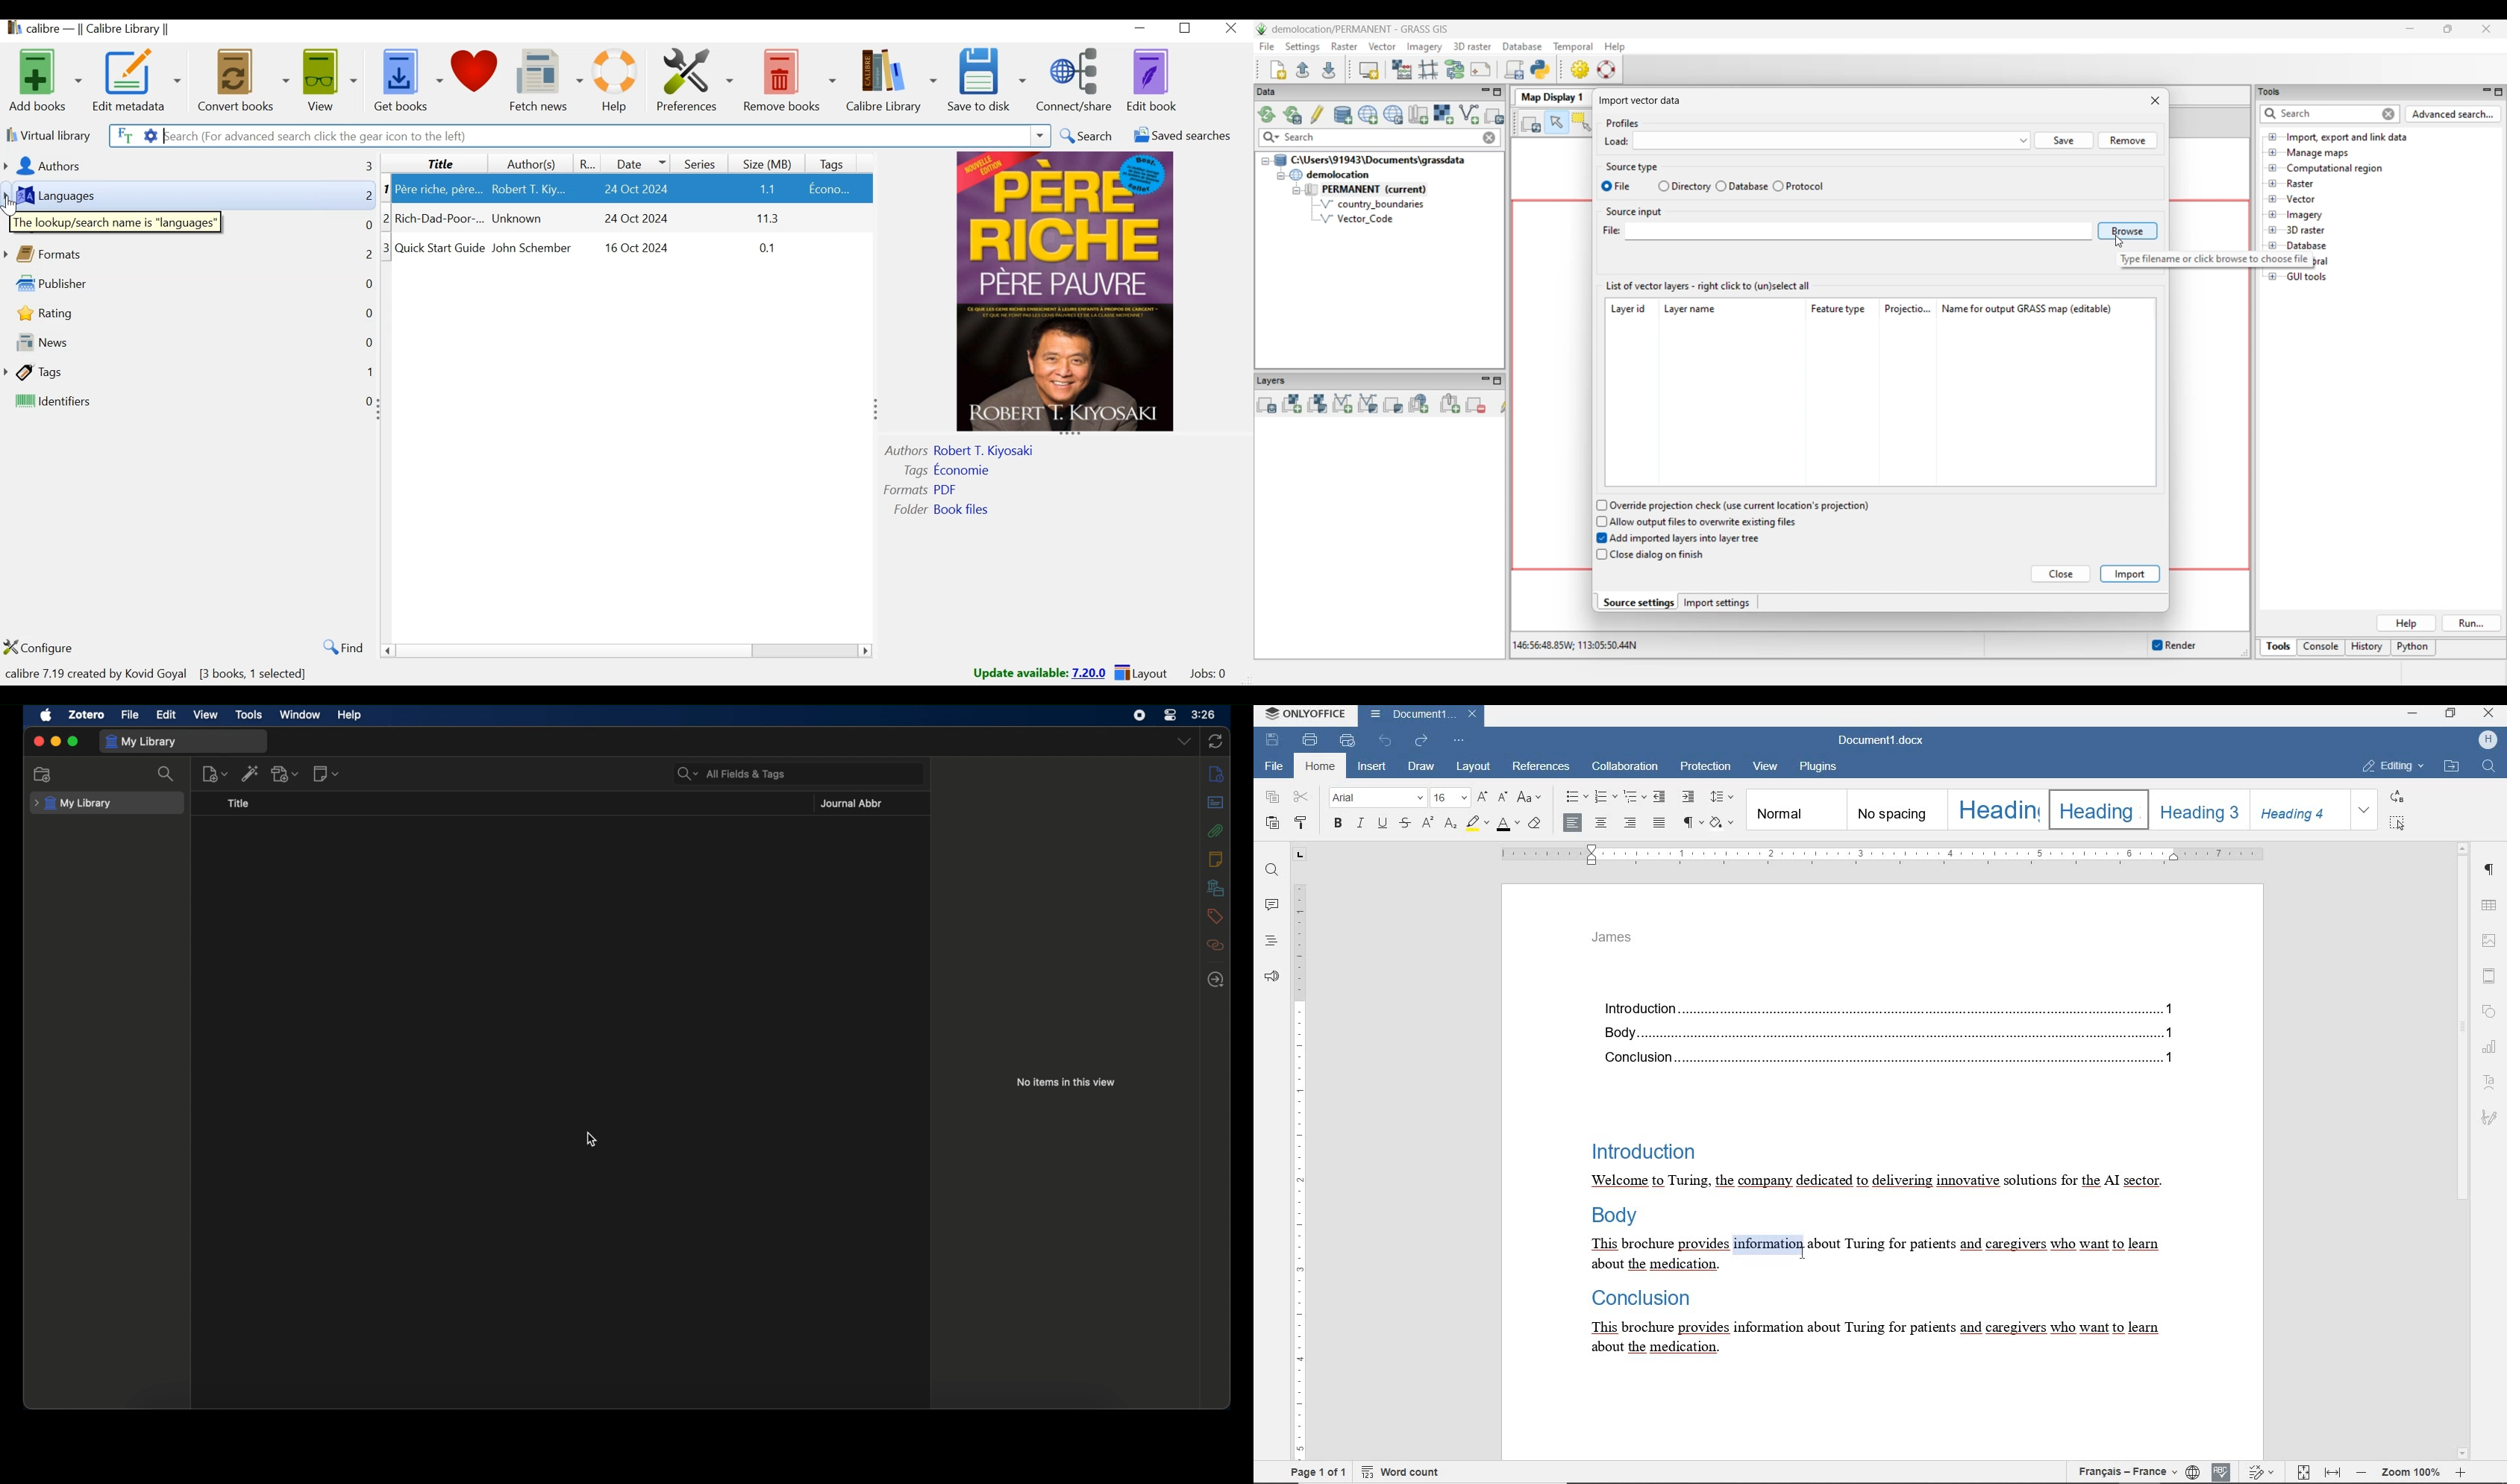 The width and height of the screenshot is (2520, 1484). Describe the element at coordinates (1372, 767) in the screenshot. I see `INSERT` at that location.